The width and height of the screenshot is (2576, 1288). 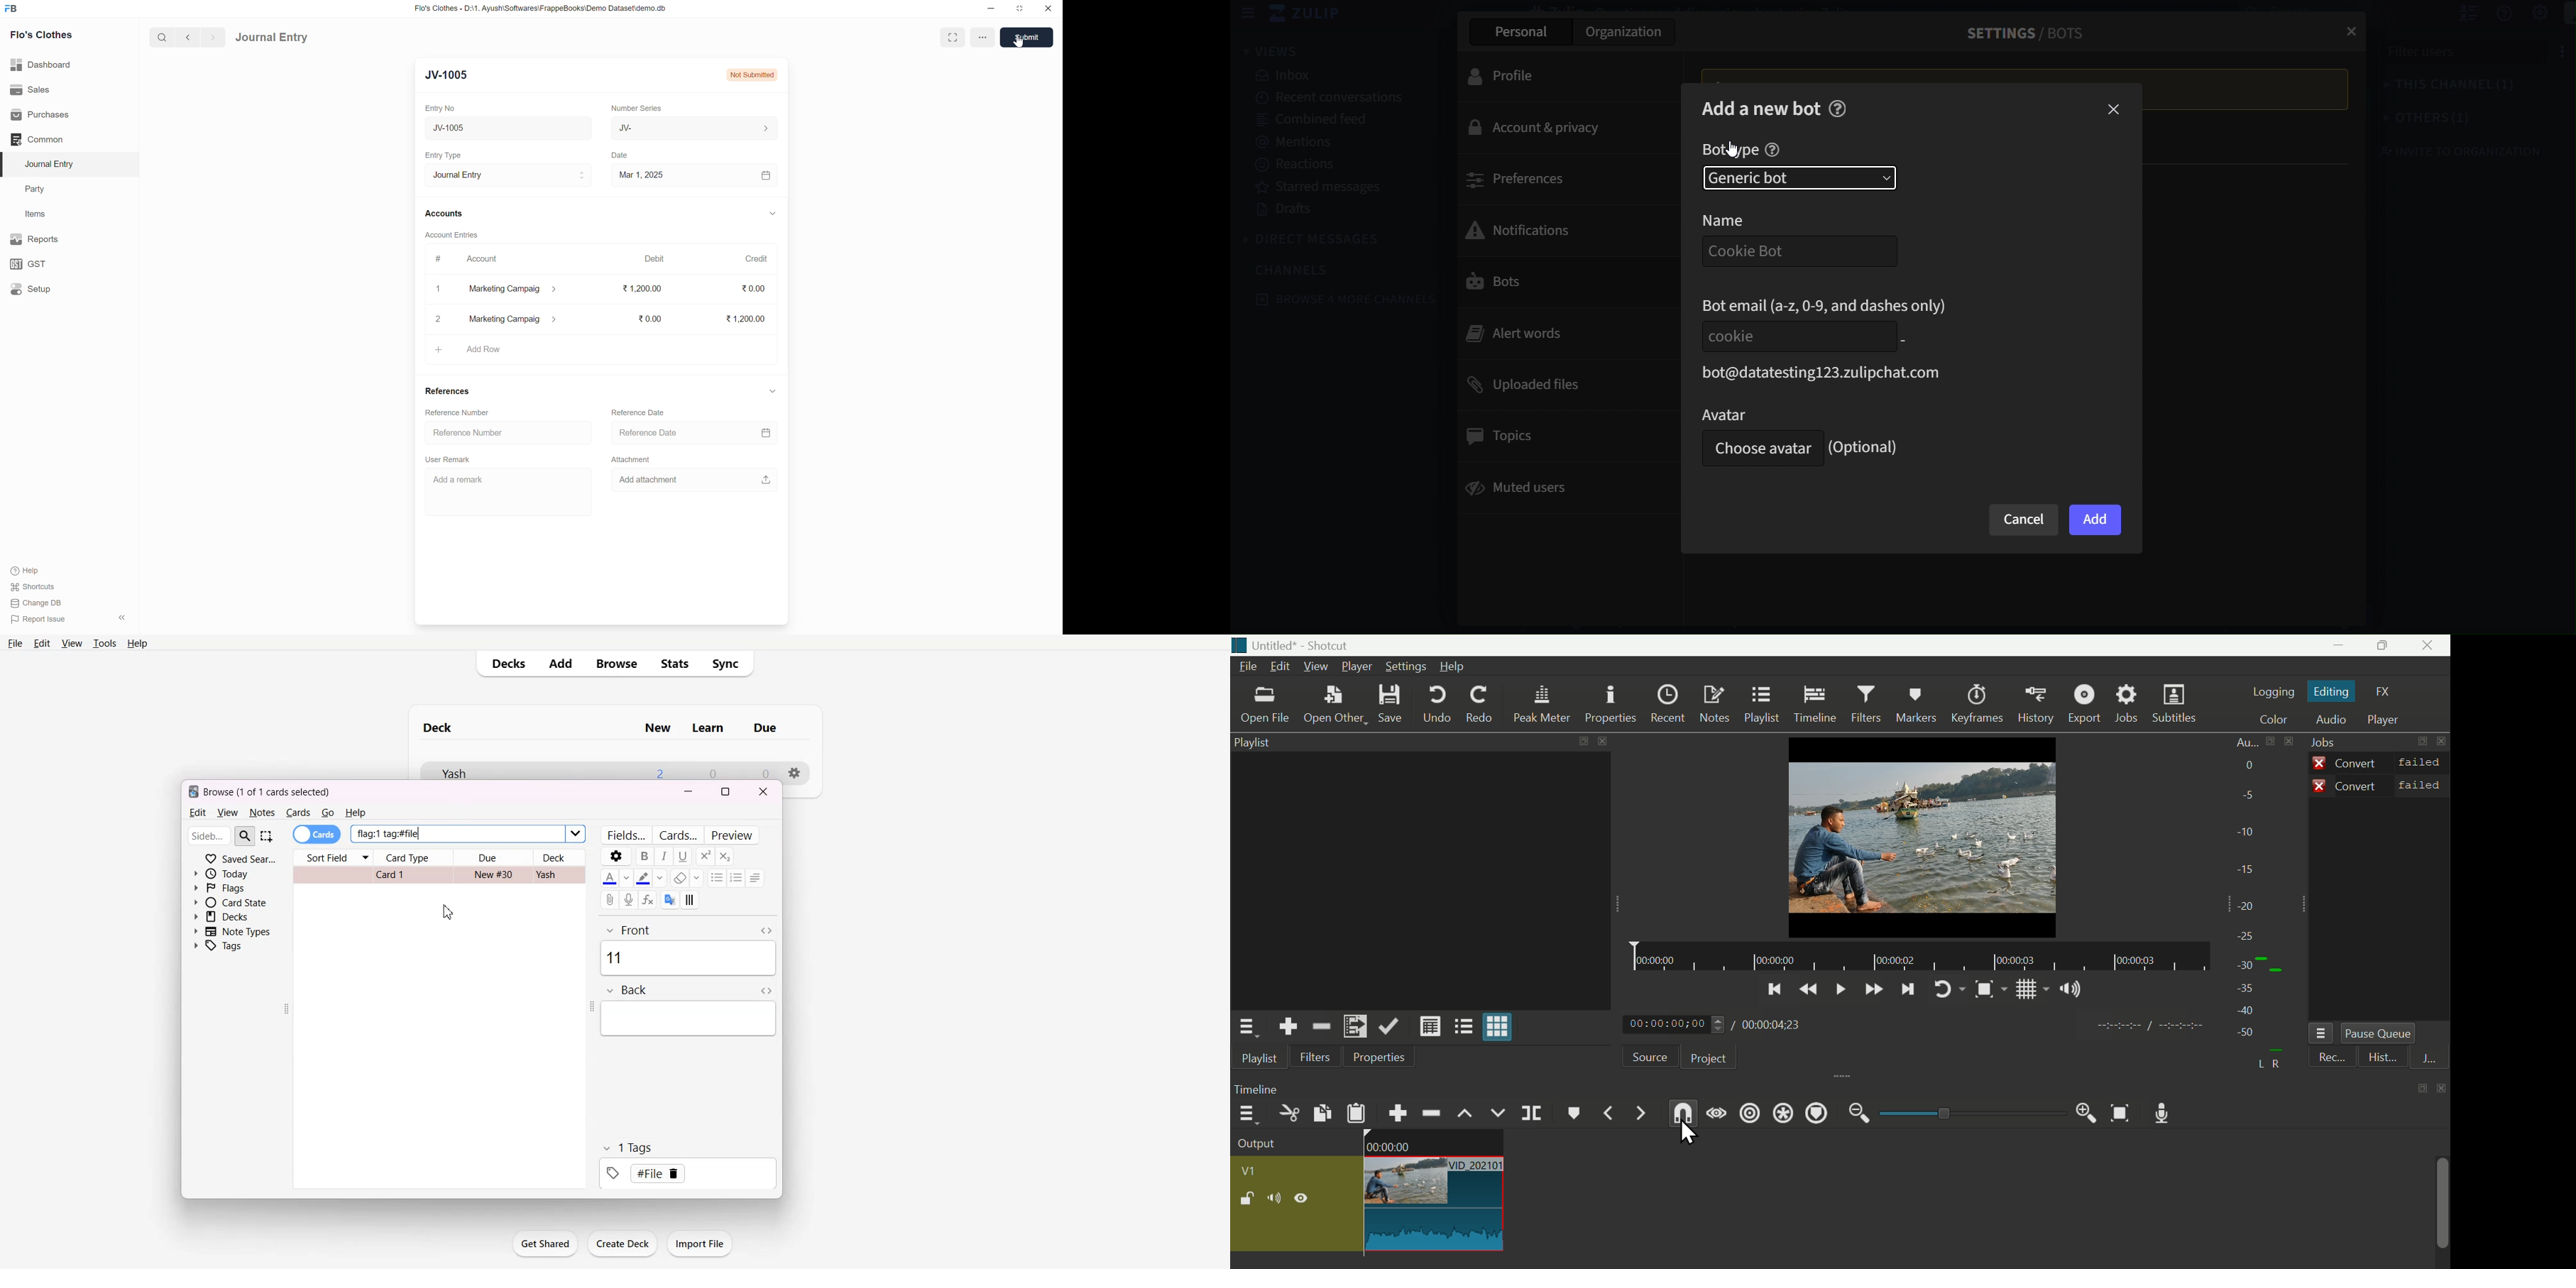 I want to click on organization, so click(x=1626, y=35).